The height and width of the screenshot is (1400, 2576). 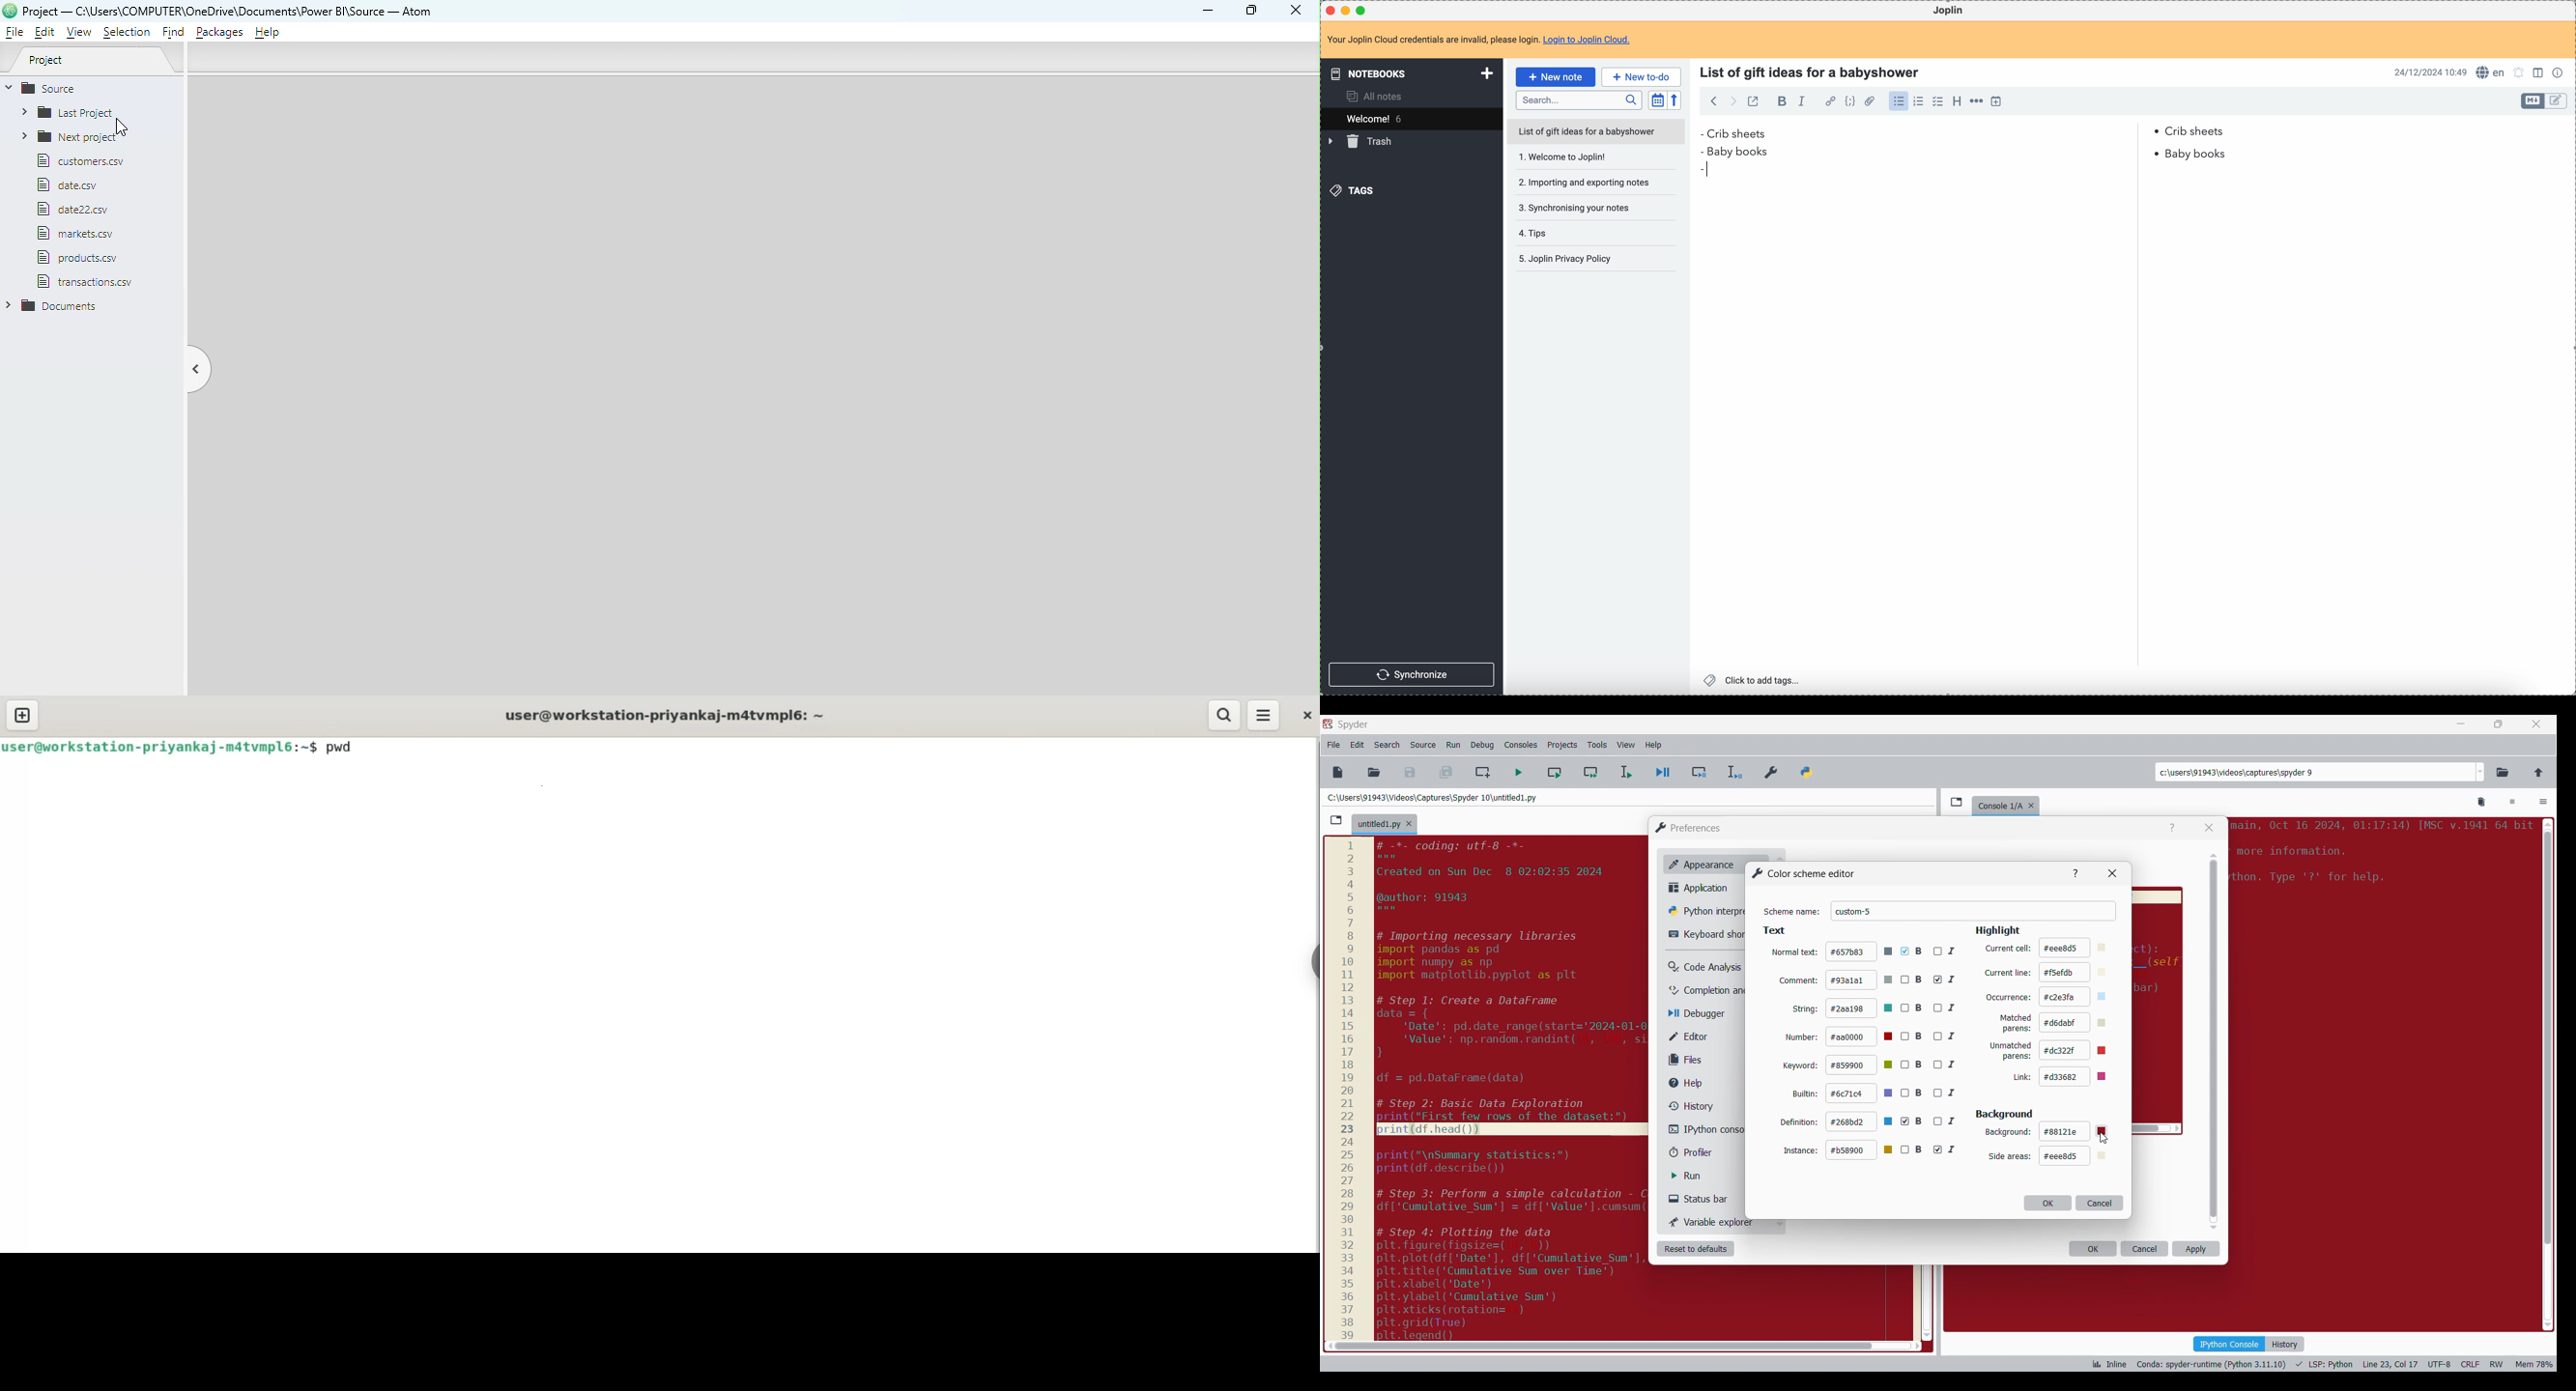 What do you see at coordinates (1347, 1089) in the screenshot?
I see `scale` at bounding box center [1347, 1089].